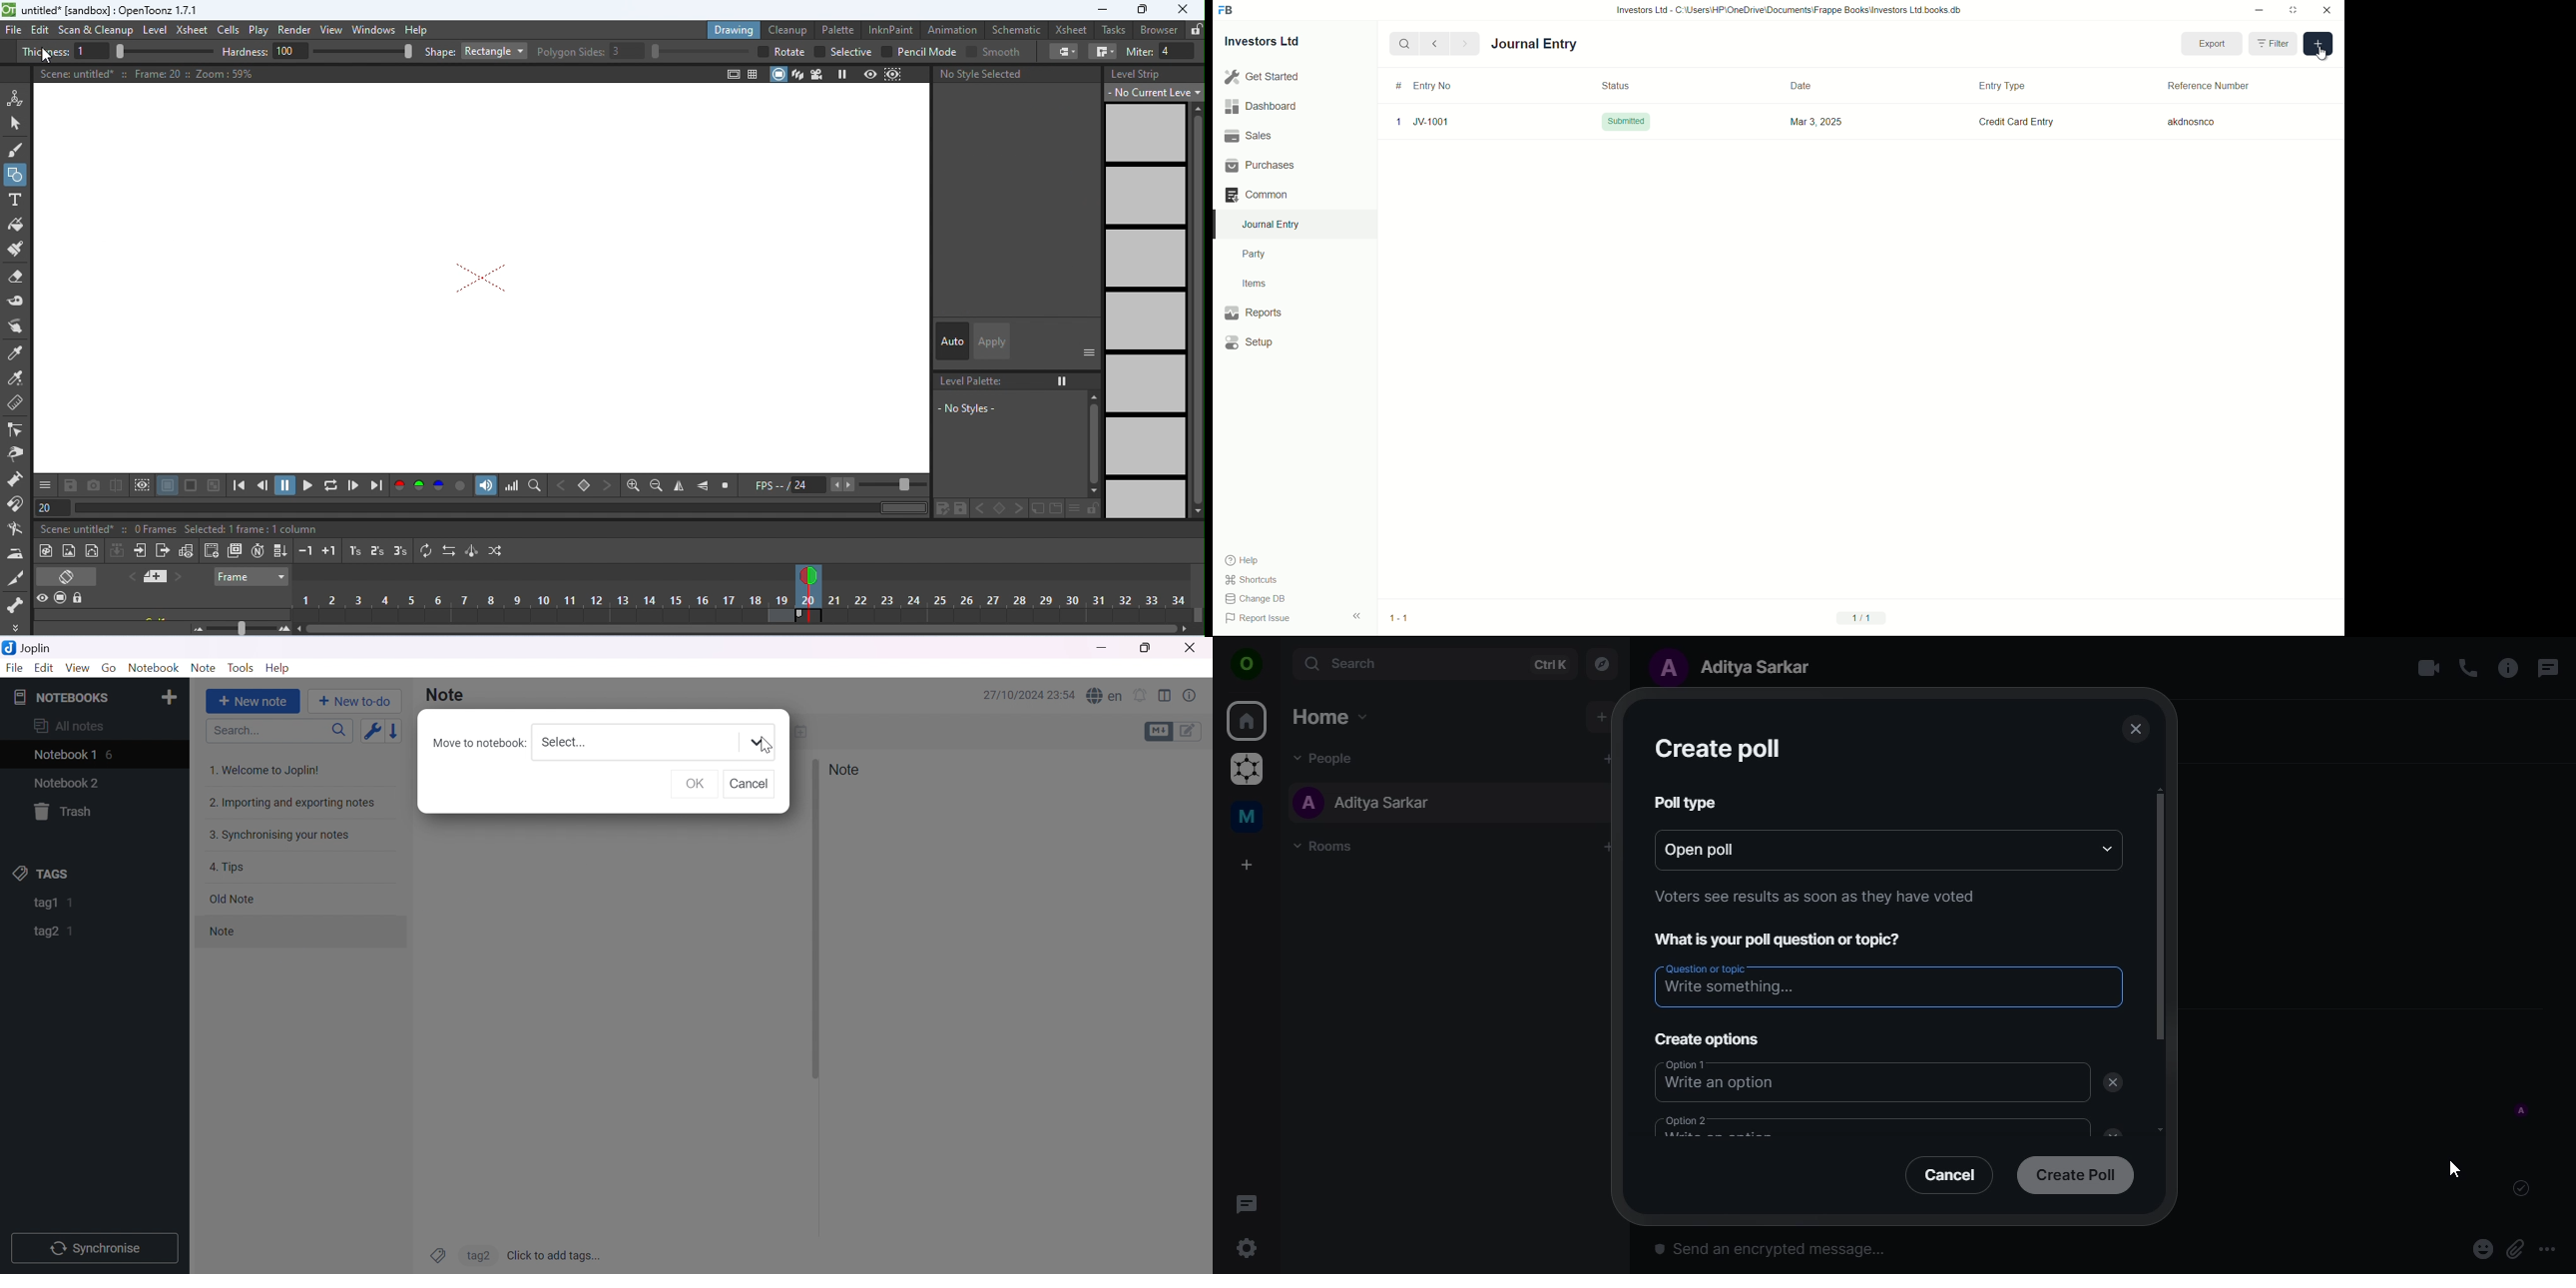 The width and height of the screenshot is (2576, 1288). What do you see at coordinates (1600, 717) in the screenshot?
I see `add` at bounding box center [1600, 717].